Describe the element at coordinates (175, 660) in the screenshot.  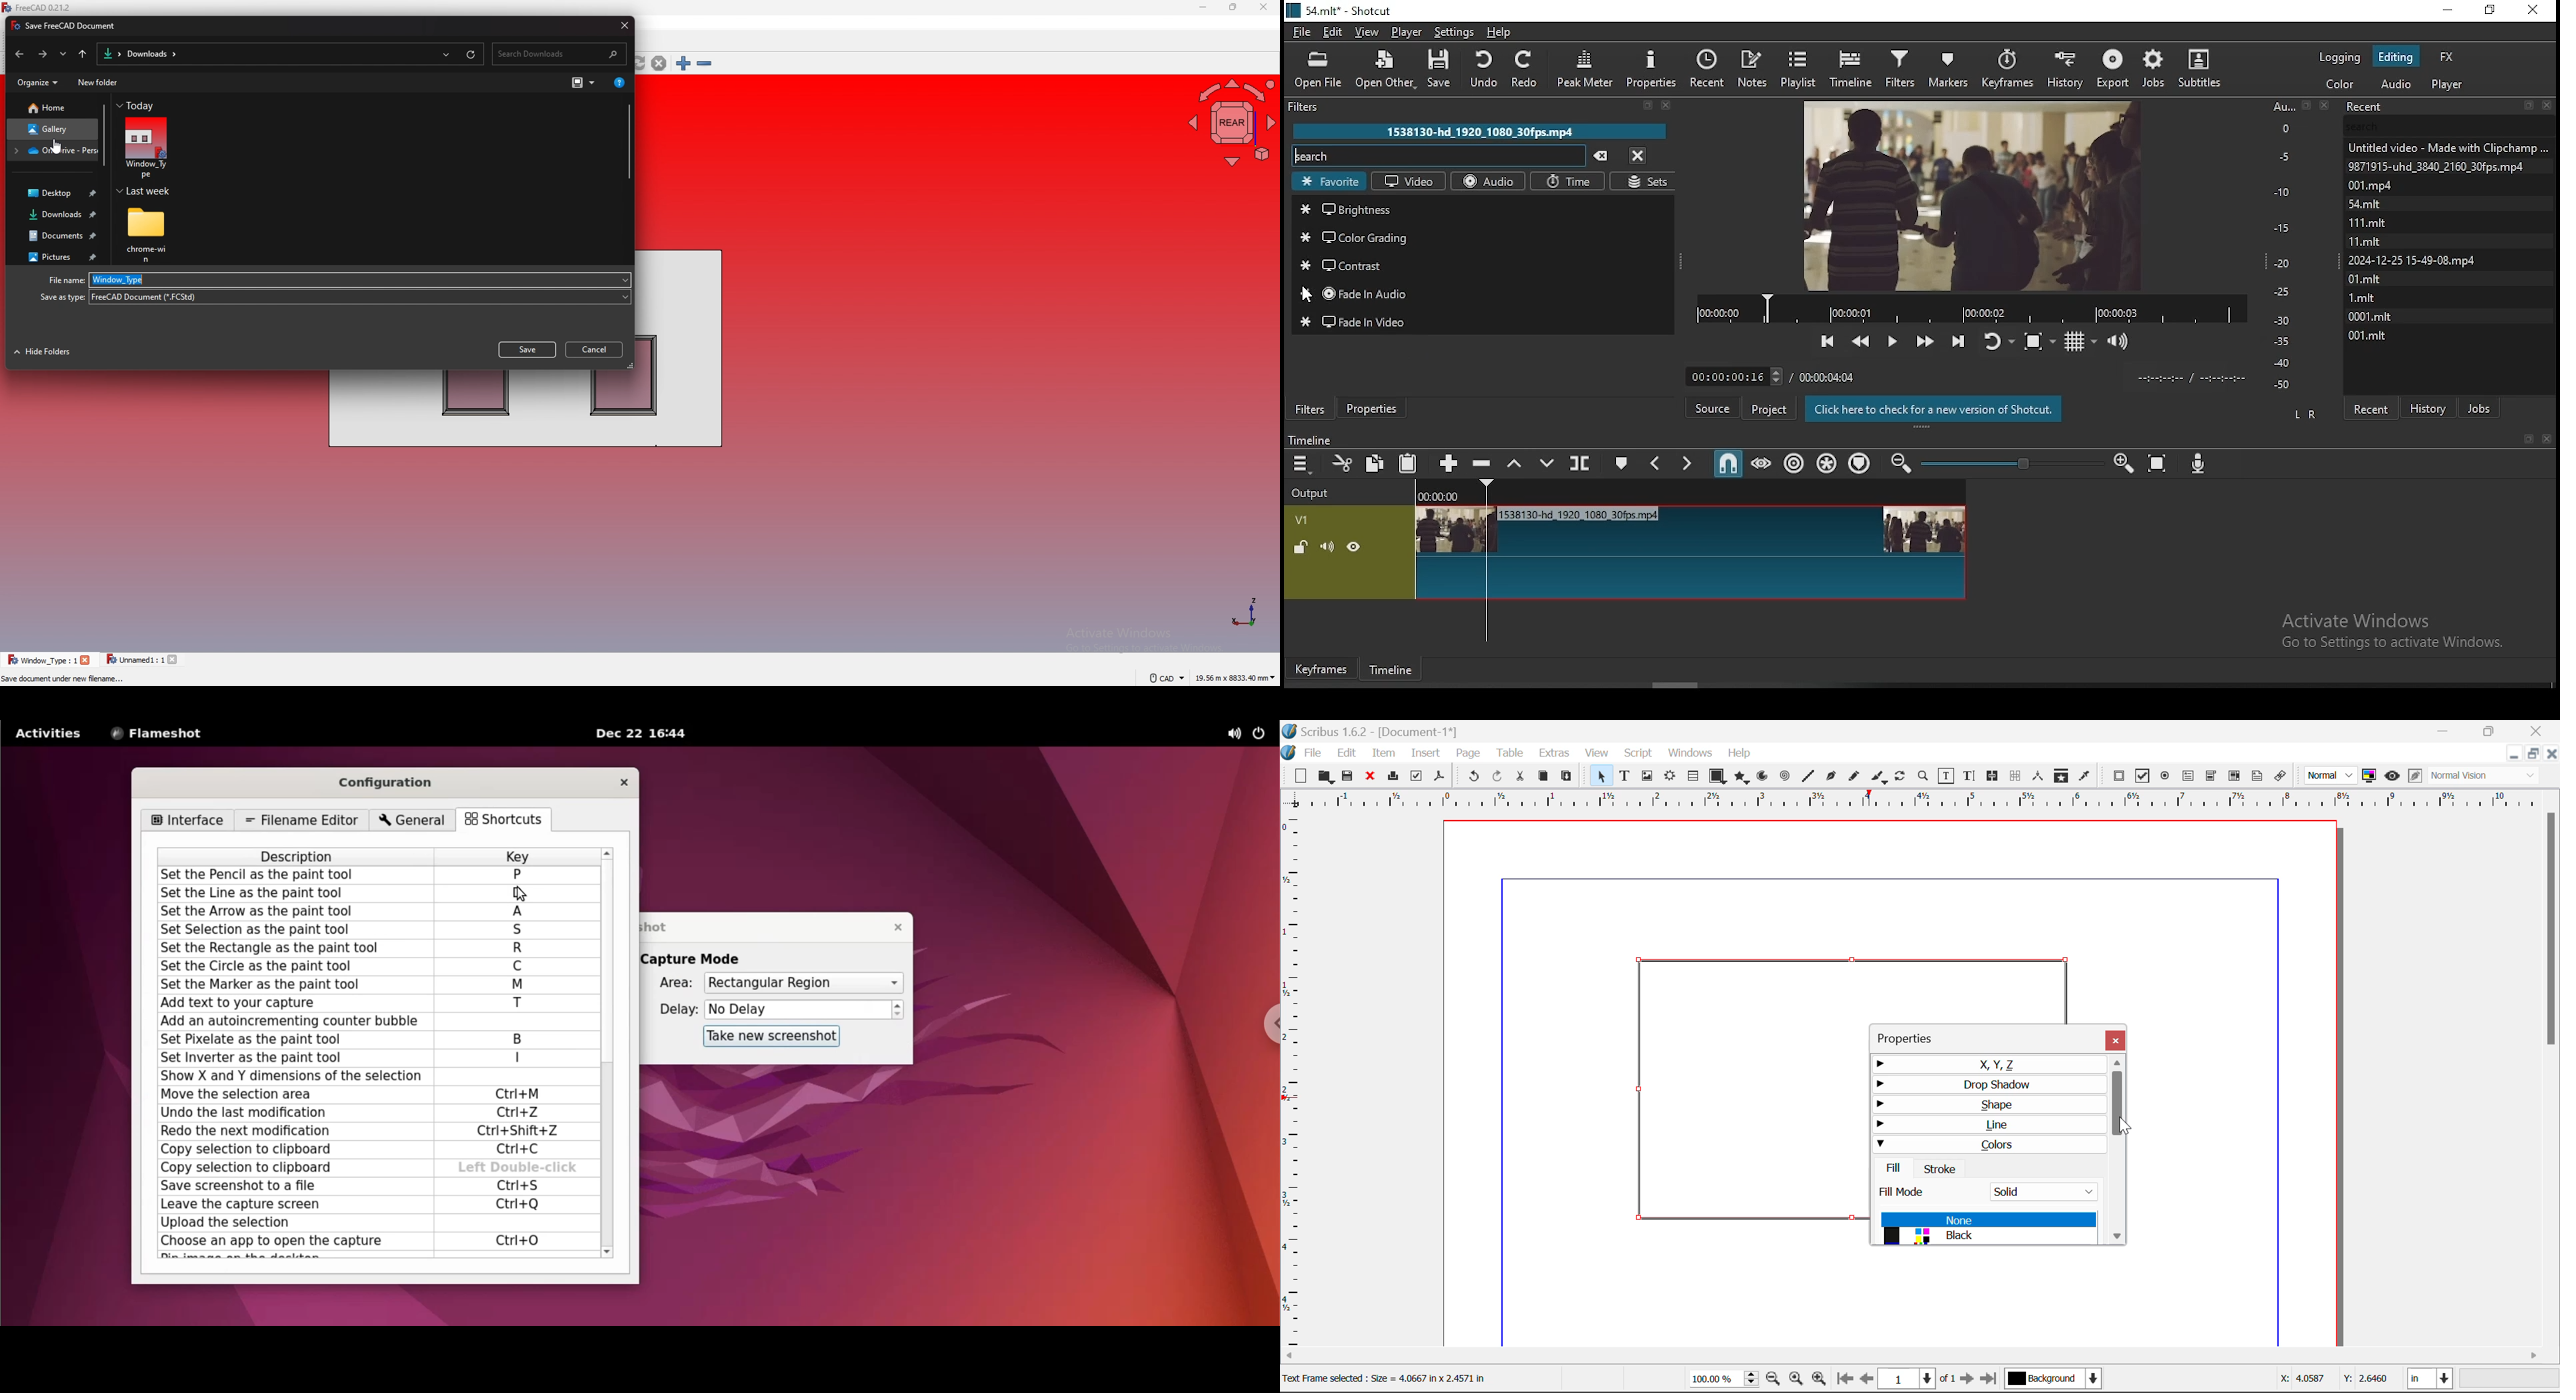
I see `close` at that location.